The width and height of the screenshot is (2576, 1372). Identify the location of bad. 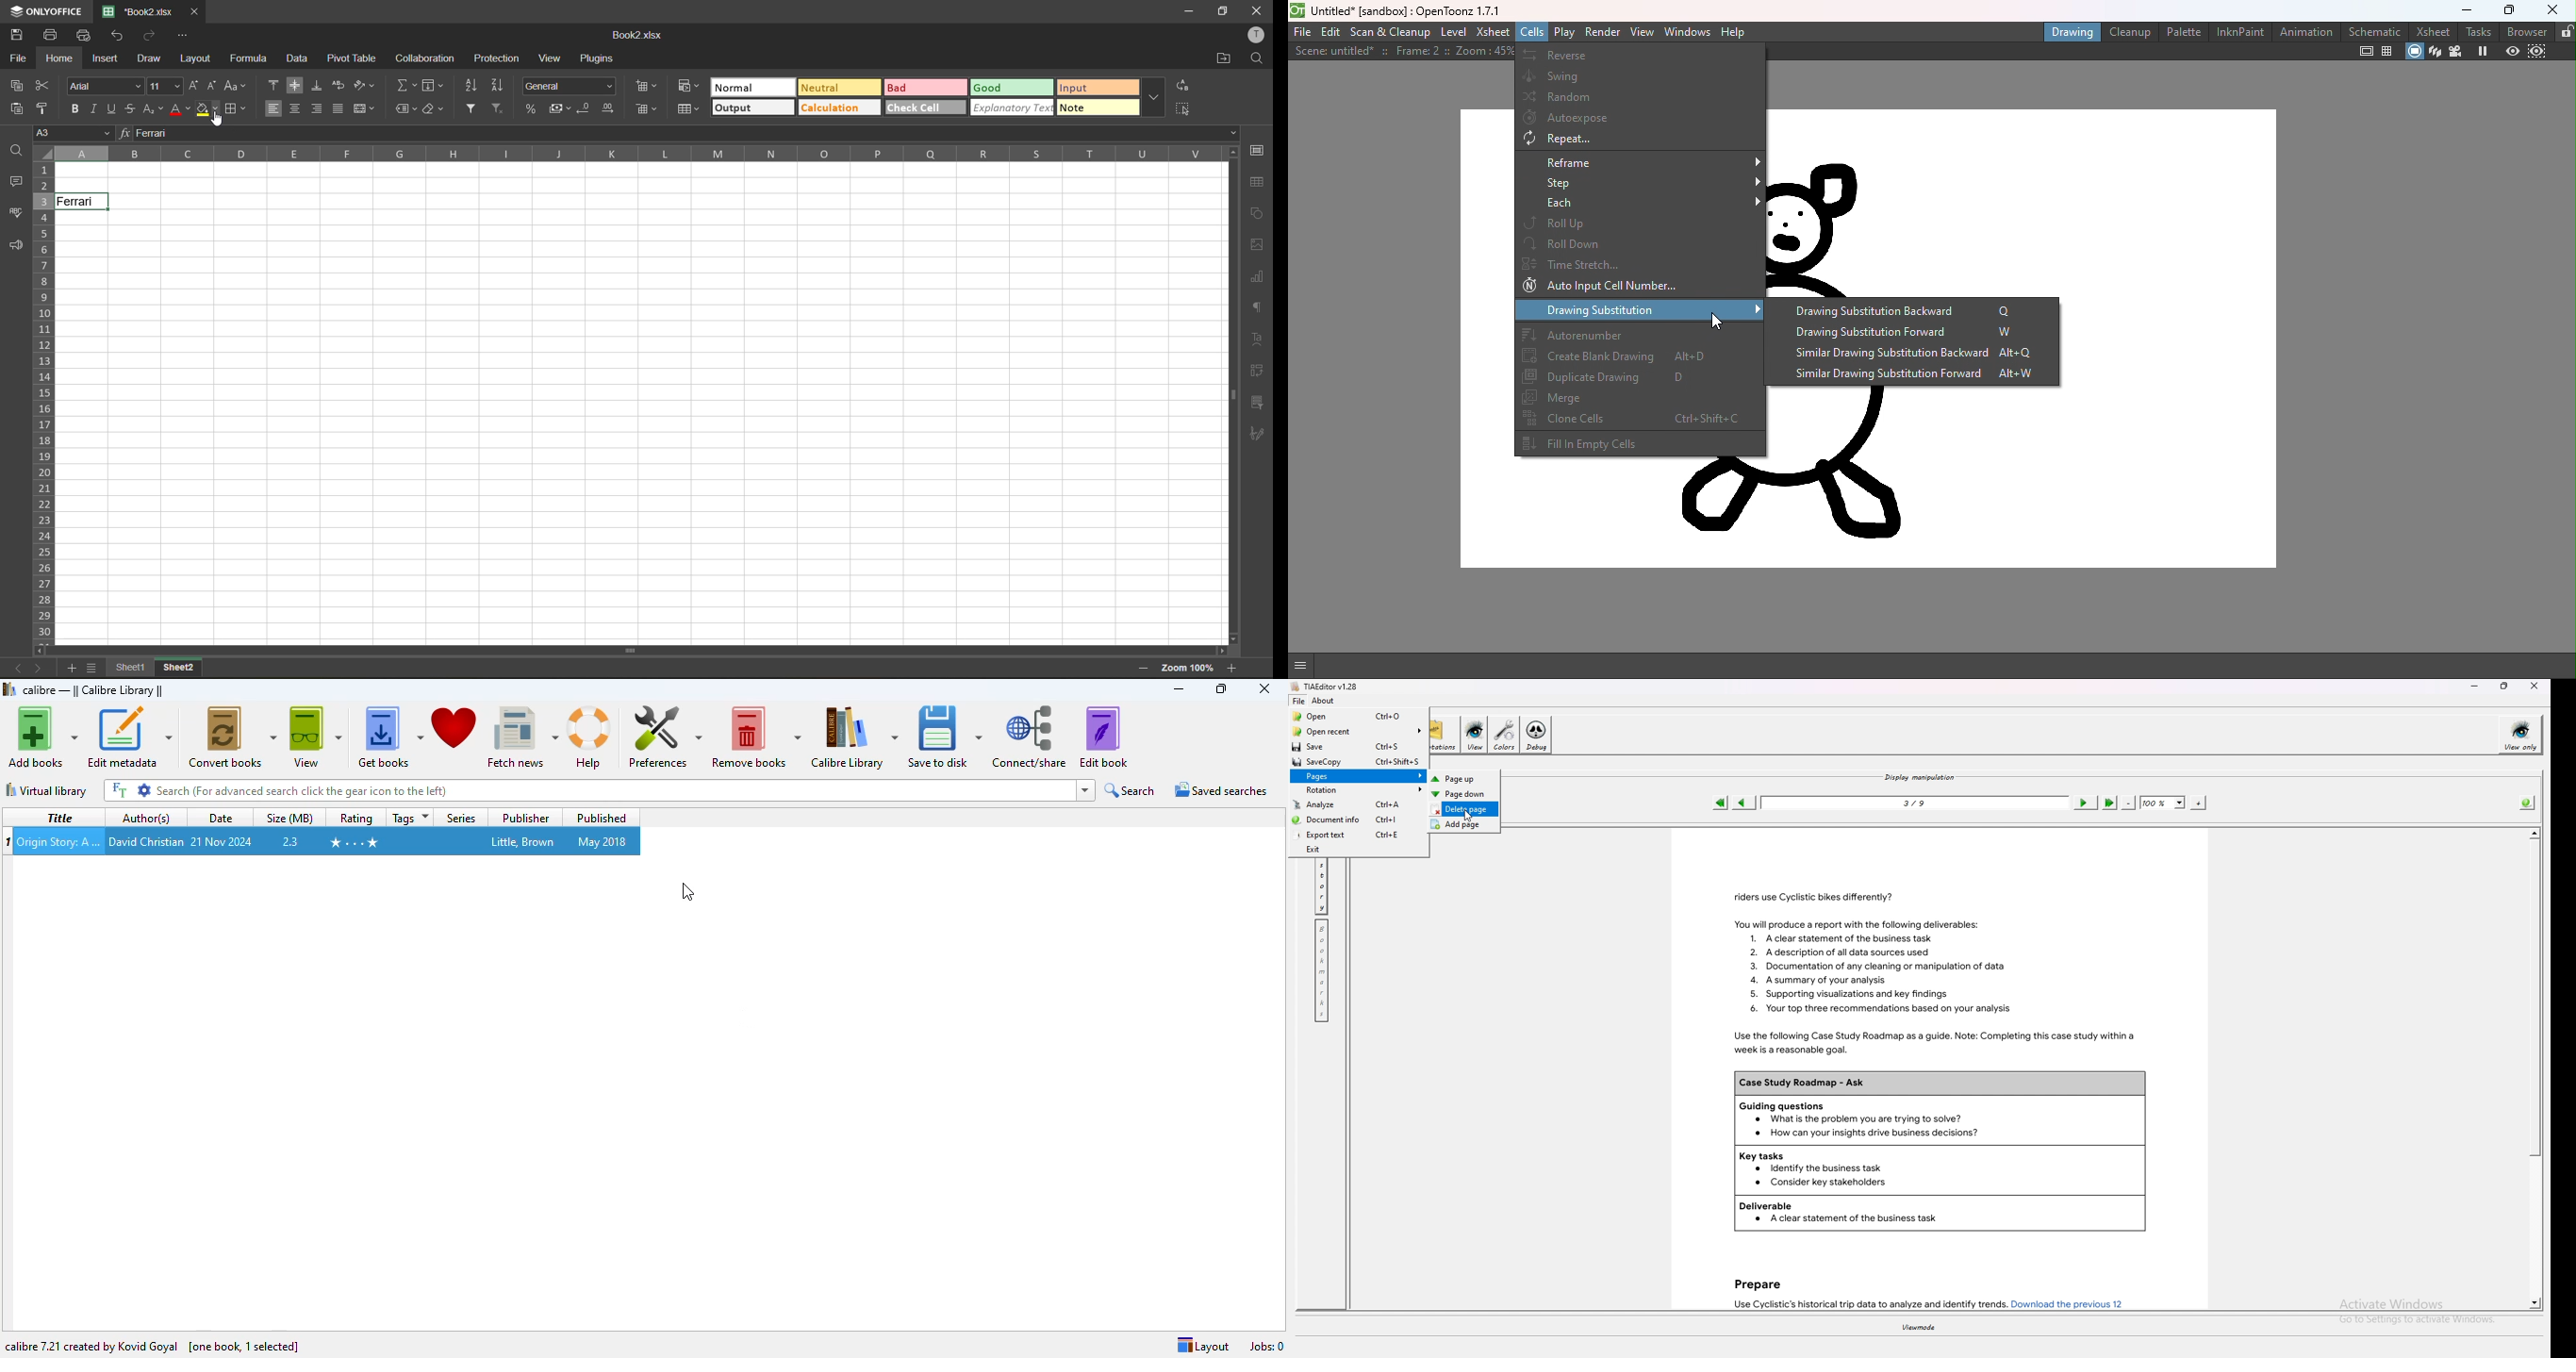
(925, 88).